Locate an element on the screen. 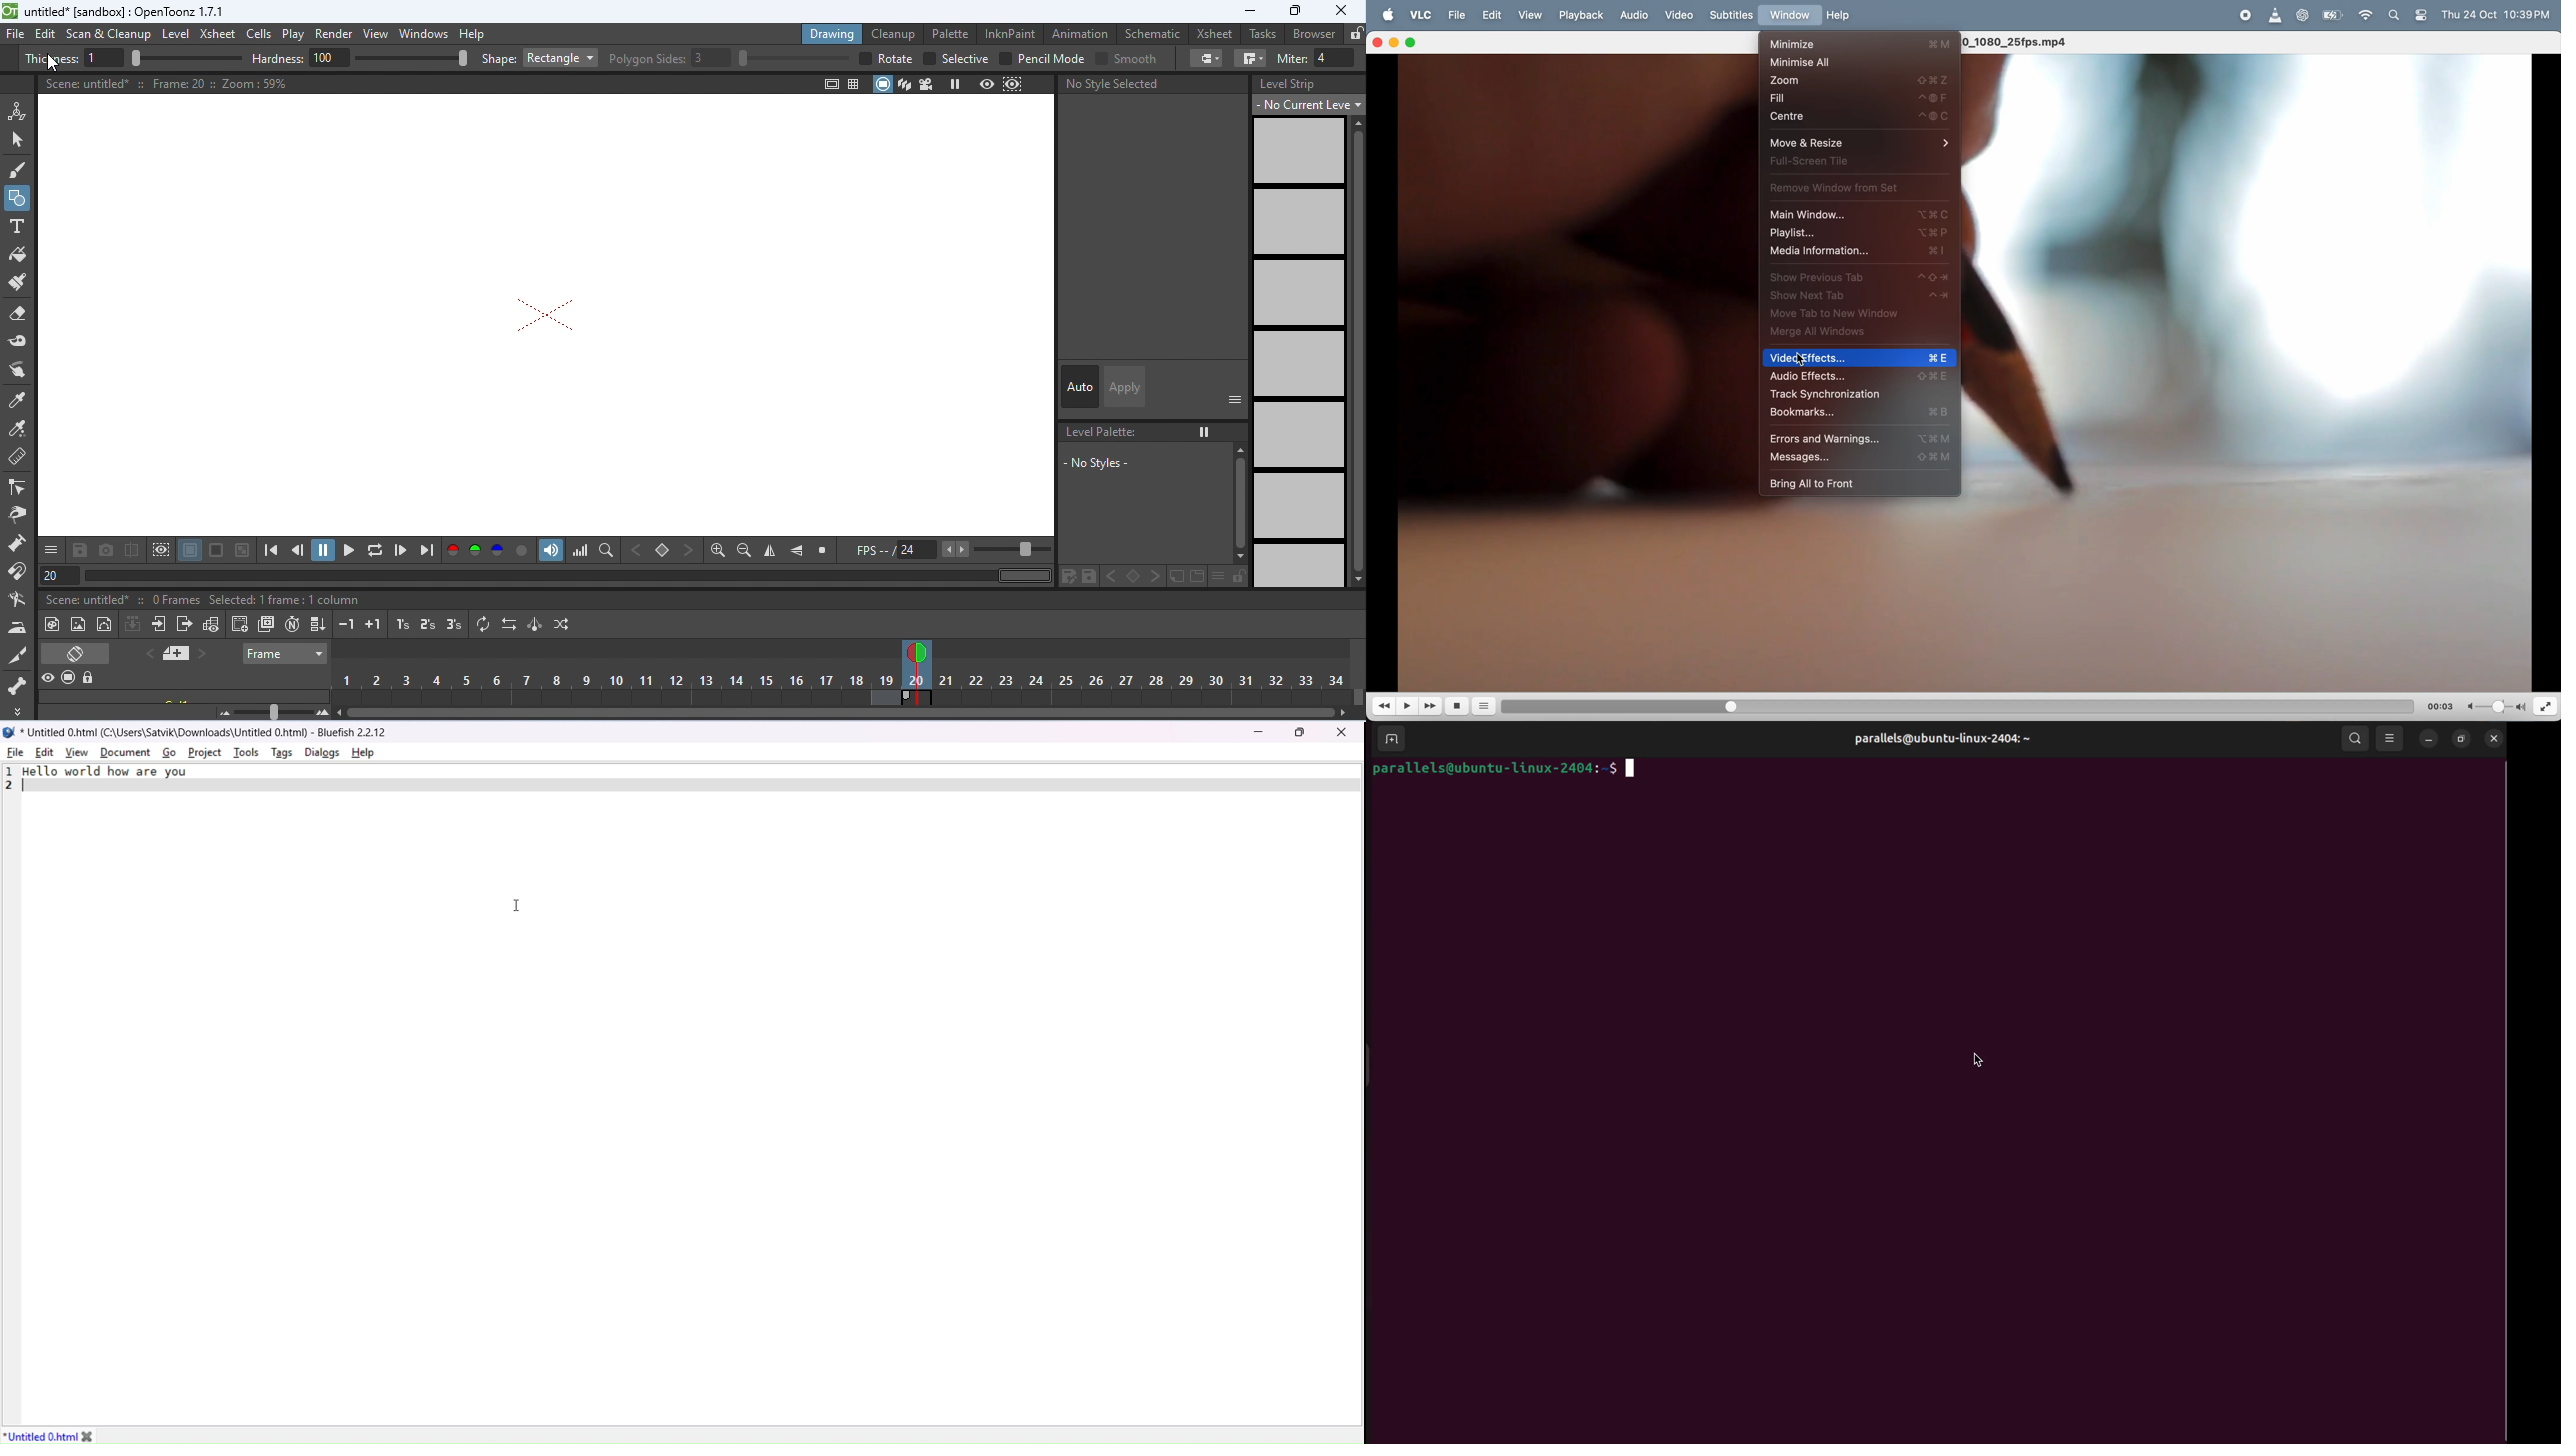 The image size is (2576, 1456). Apple menu is located at coordinates (1389, 15).